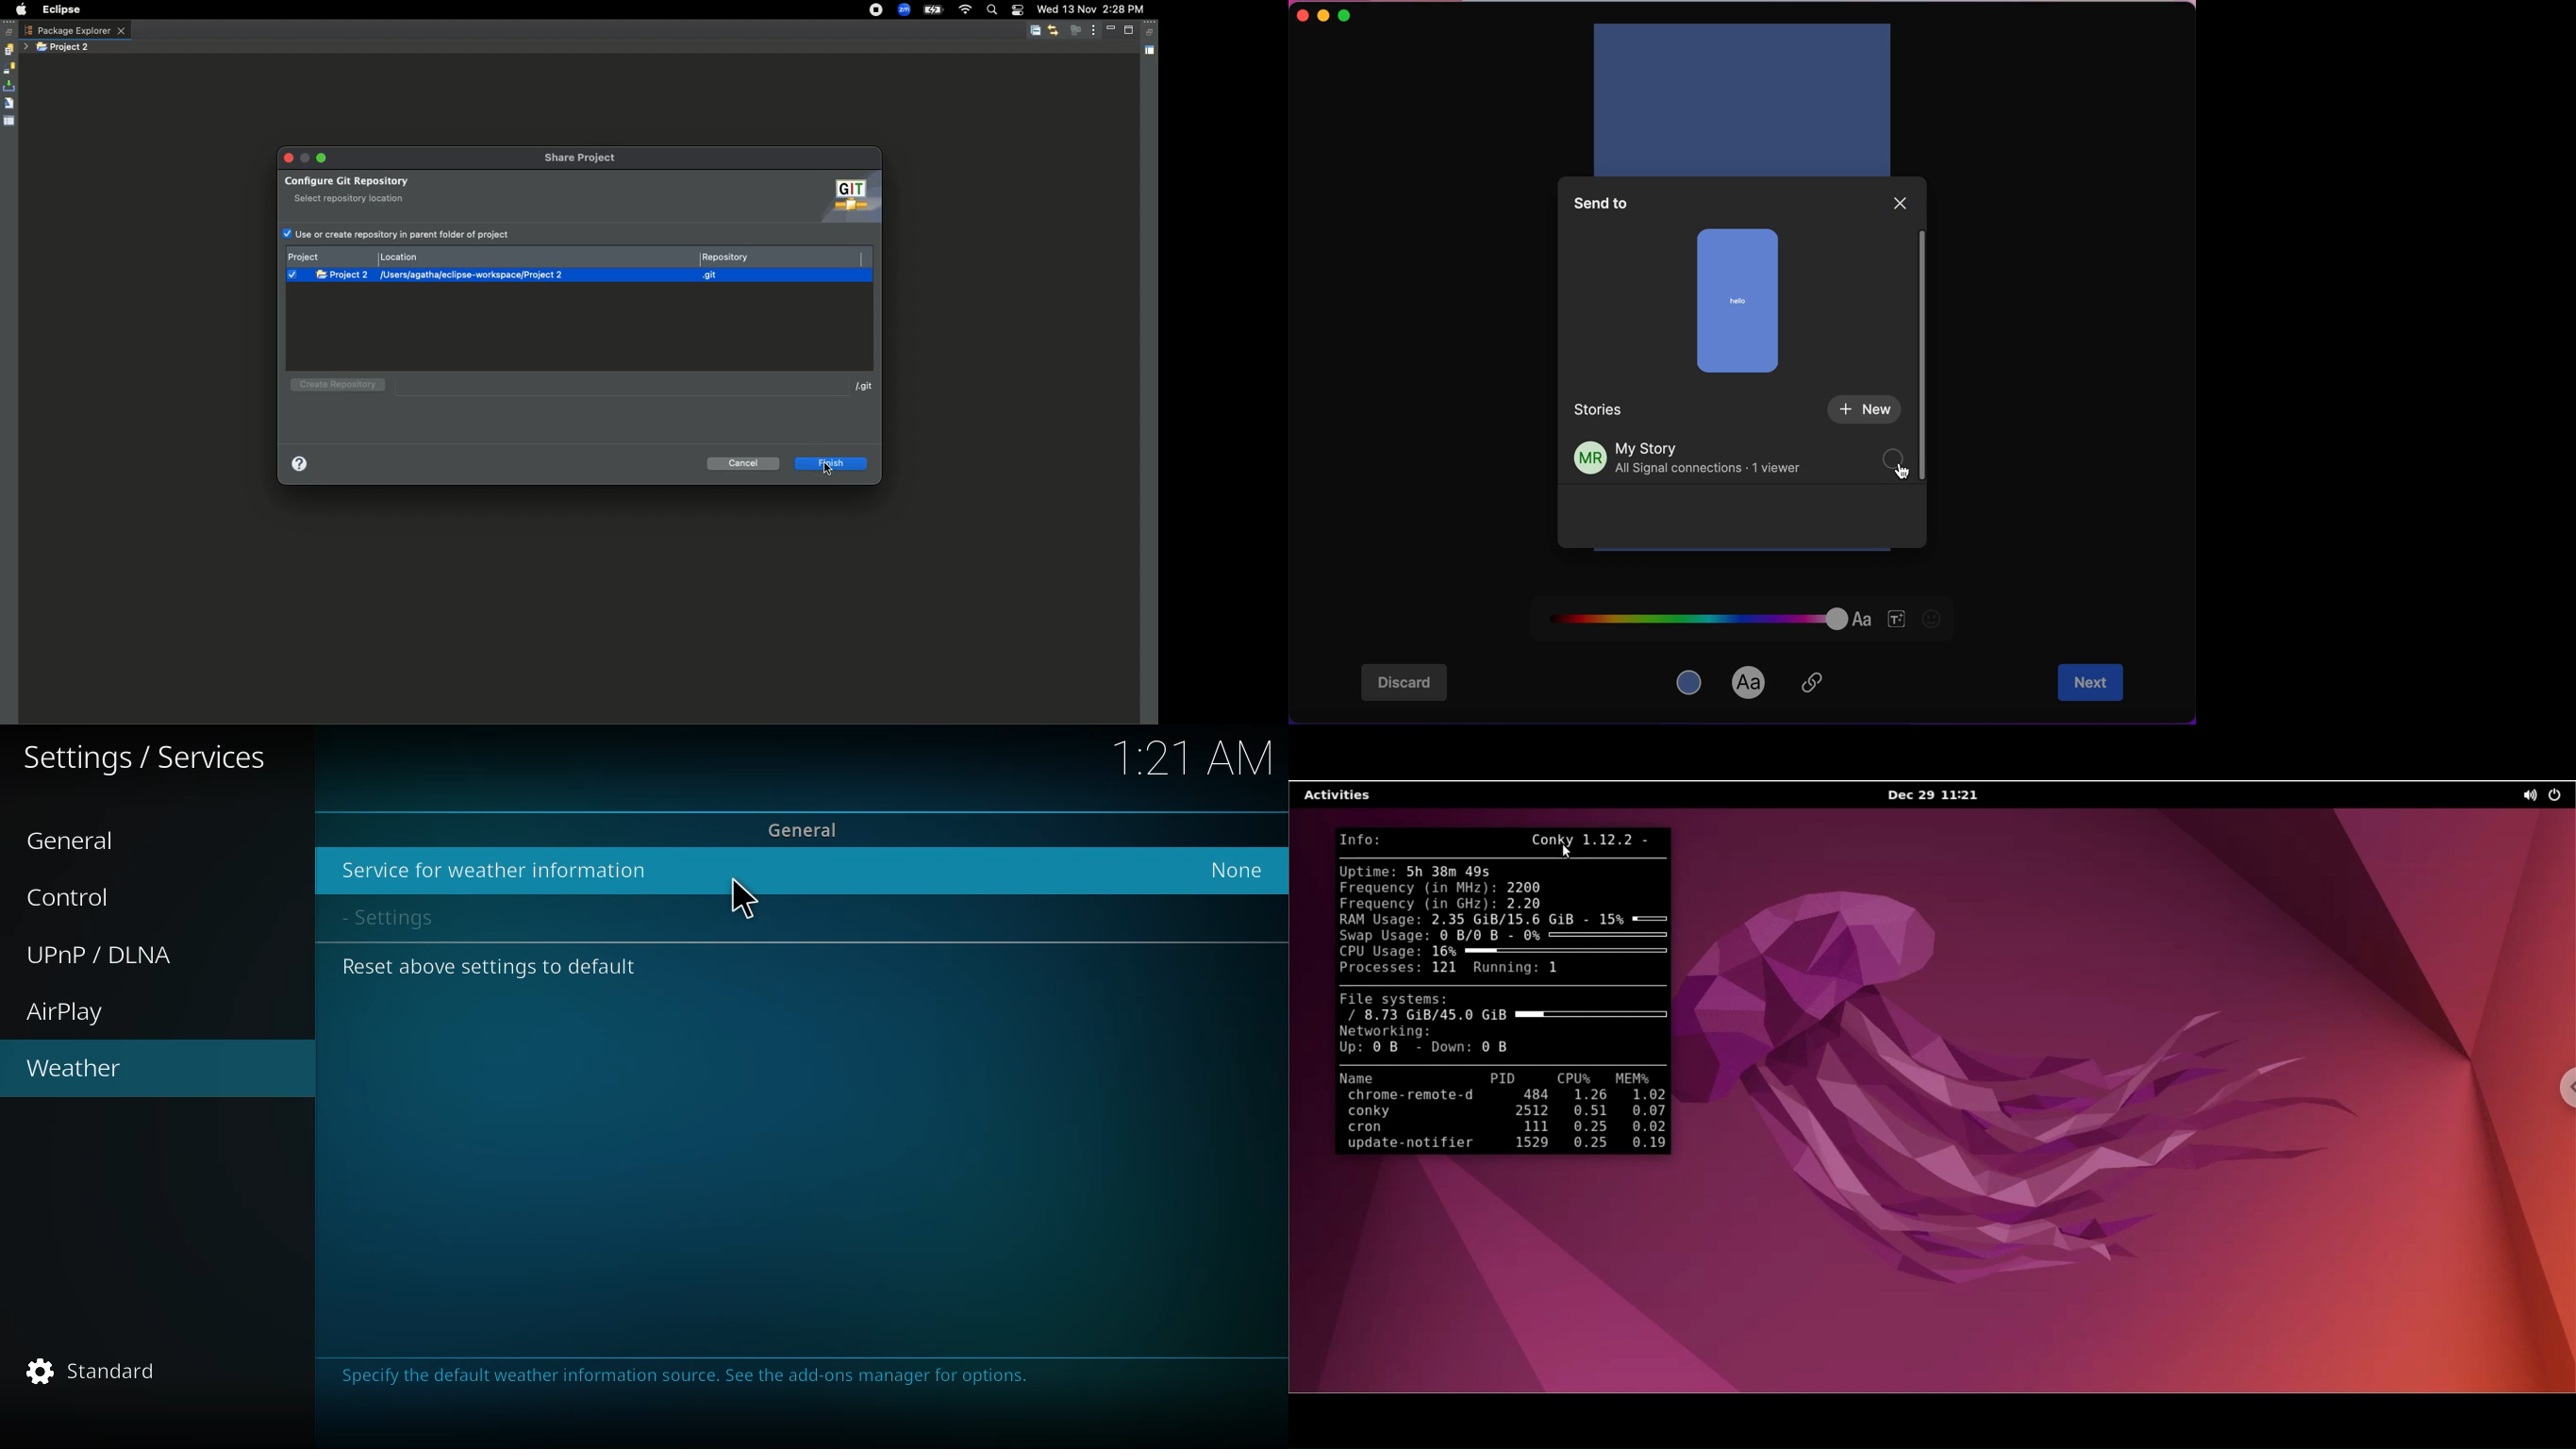  Describe the element at coordinates (492, 871) in the screenshot. I see `service for weather info` at that location.